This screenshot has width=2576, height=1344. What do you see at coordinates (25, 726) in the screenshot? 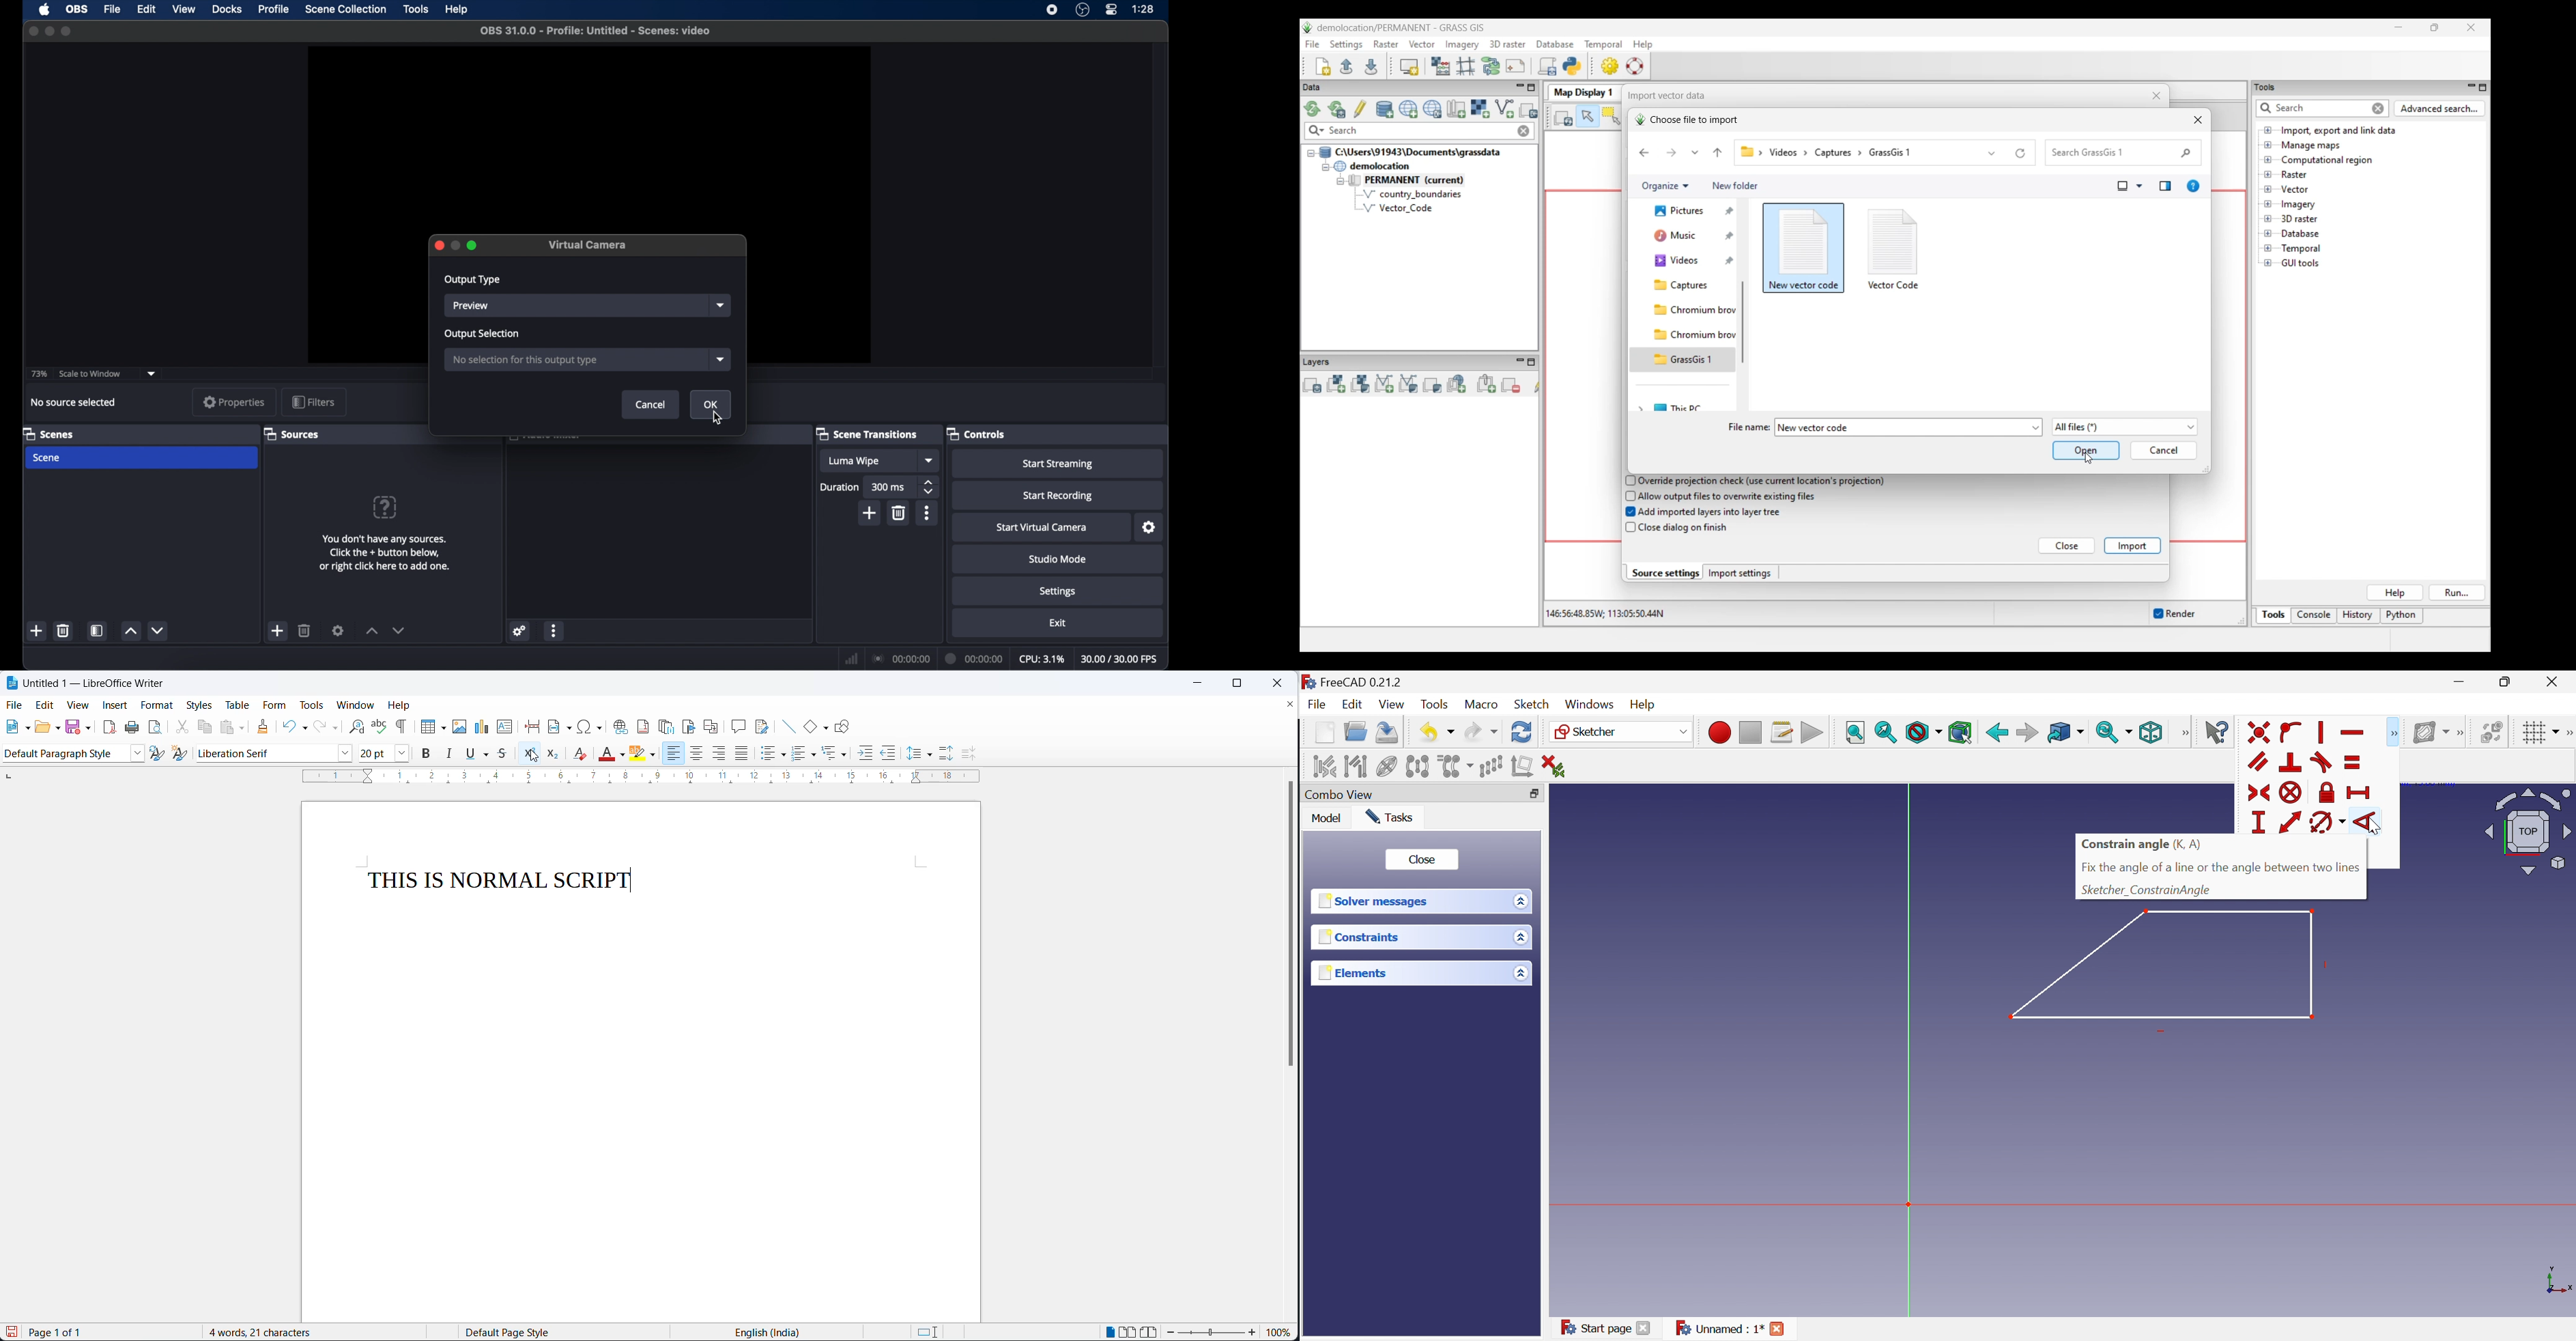
I see `new file options` at bounding box center [25, 726].